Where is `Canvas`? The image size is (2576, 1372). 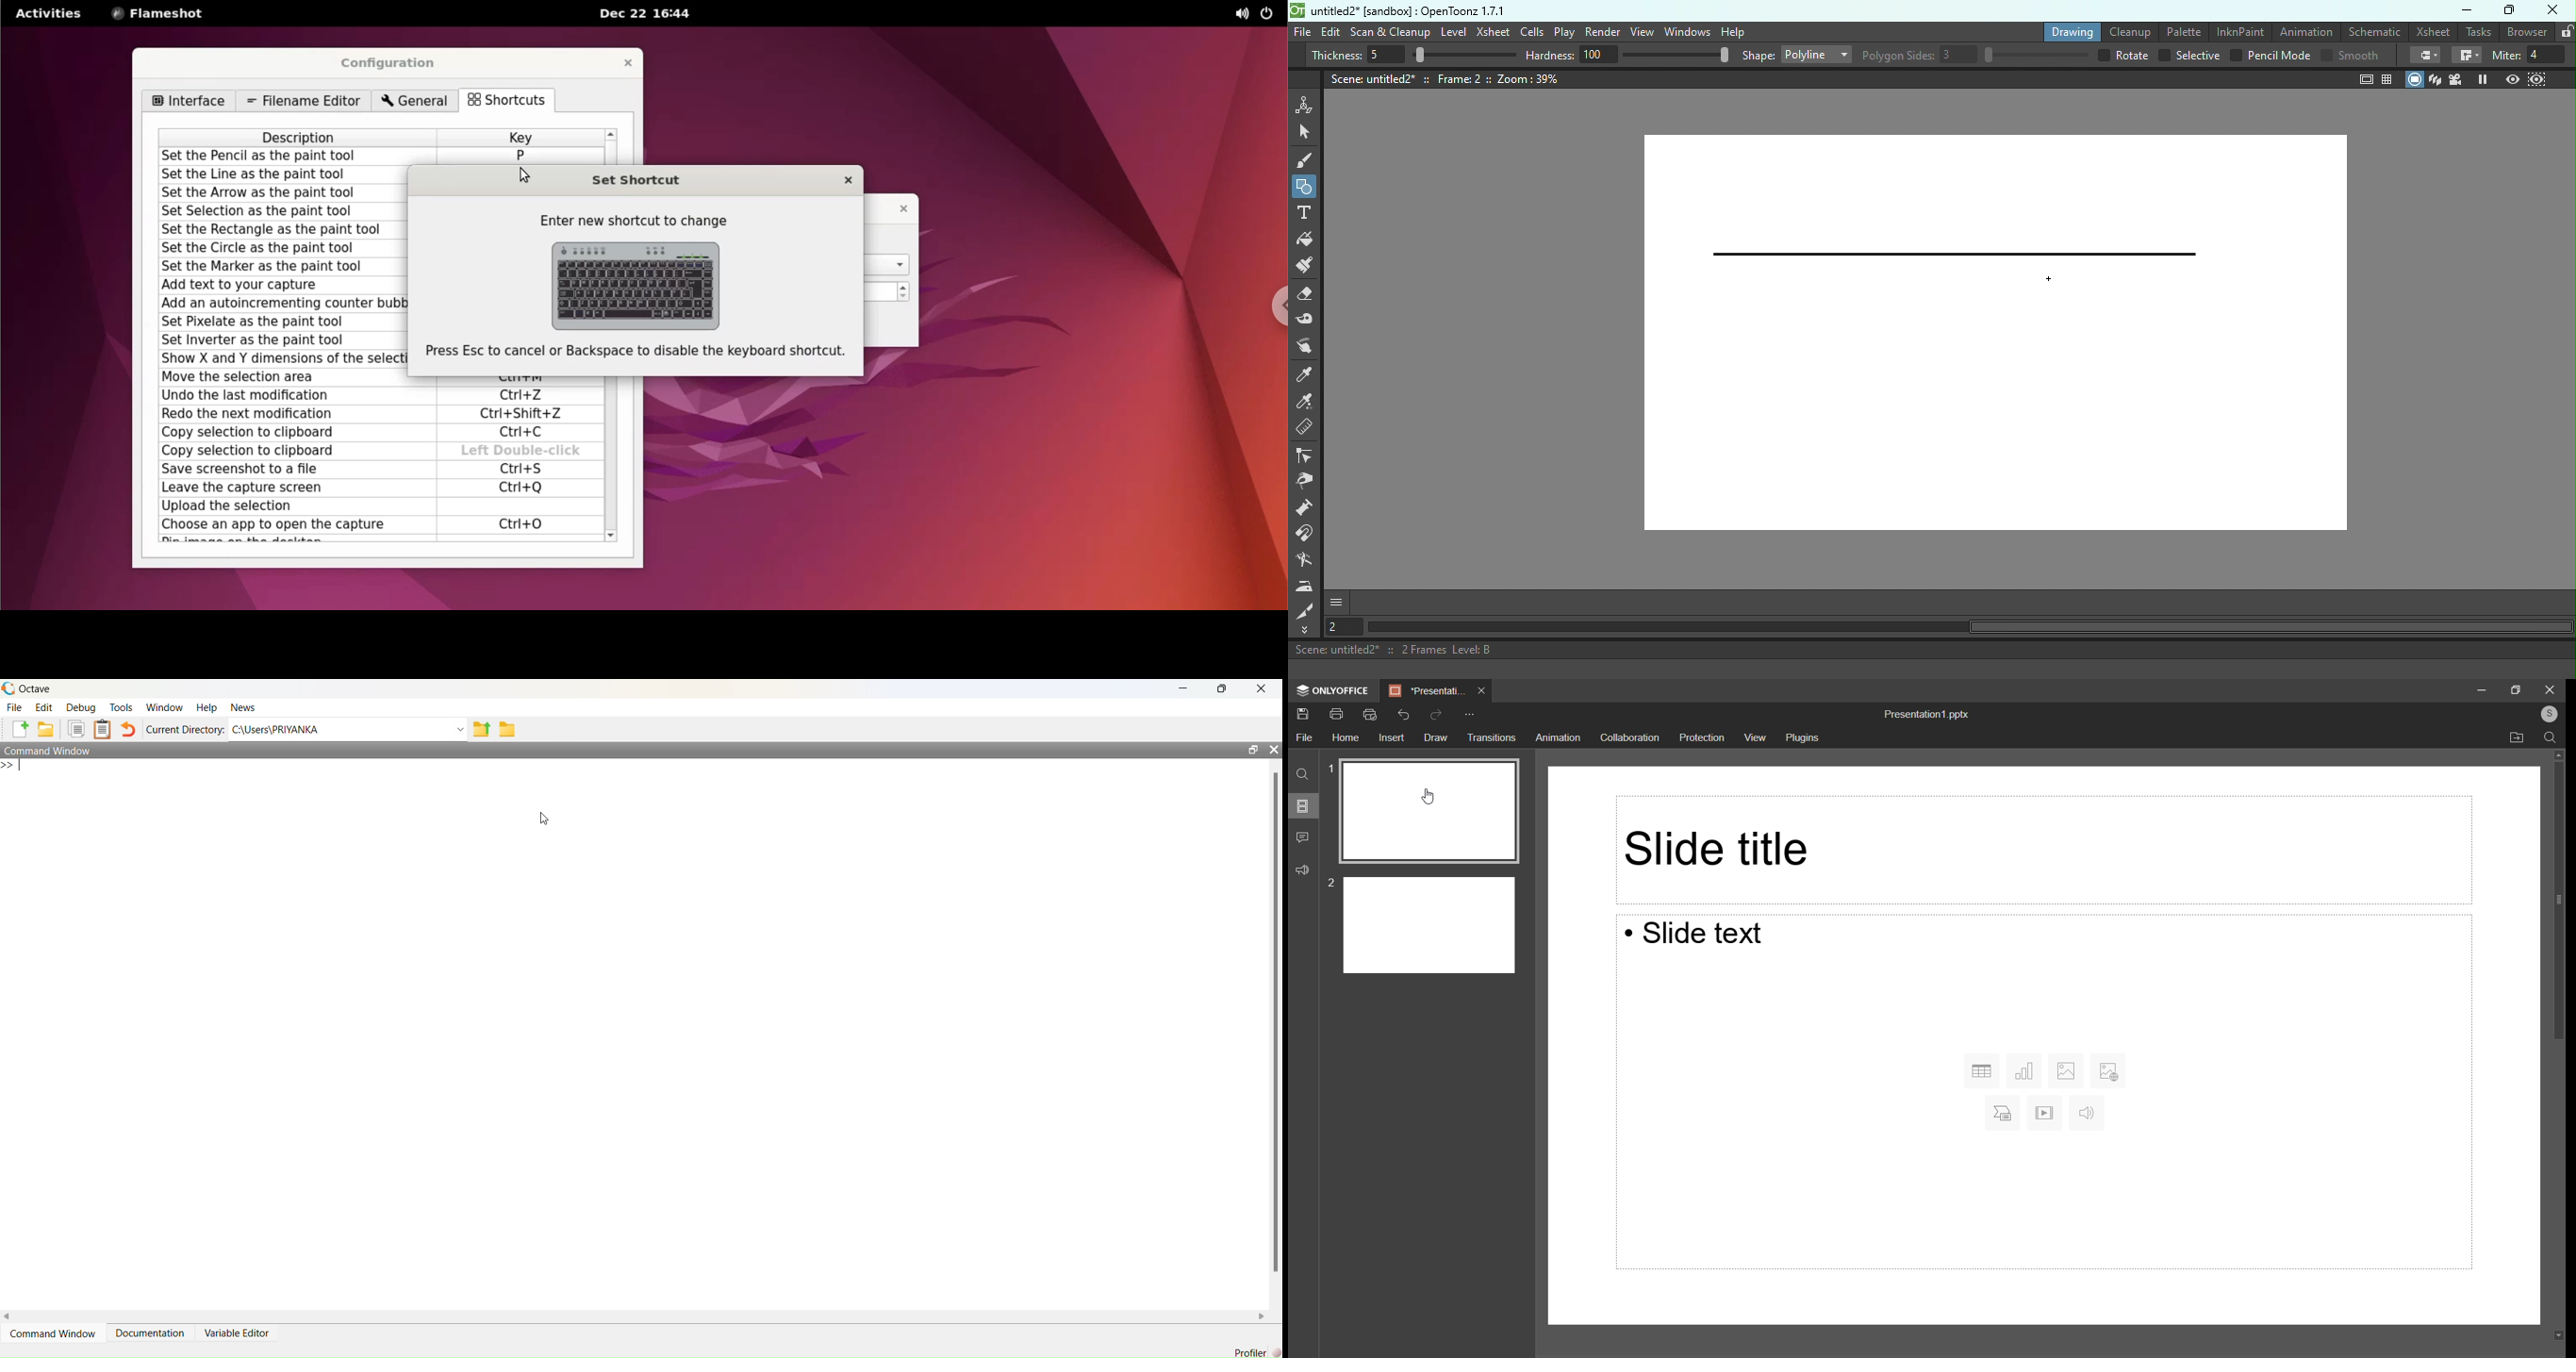
Canvas is located at coordinates (1984, 336).